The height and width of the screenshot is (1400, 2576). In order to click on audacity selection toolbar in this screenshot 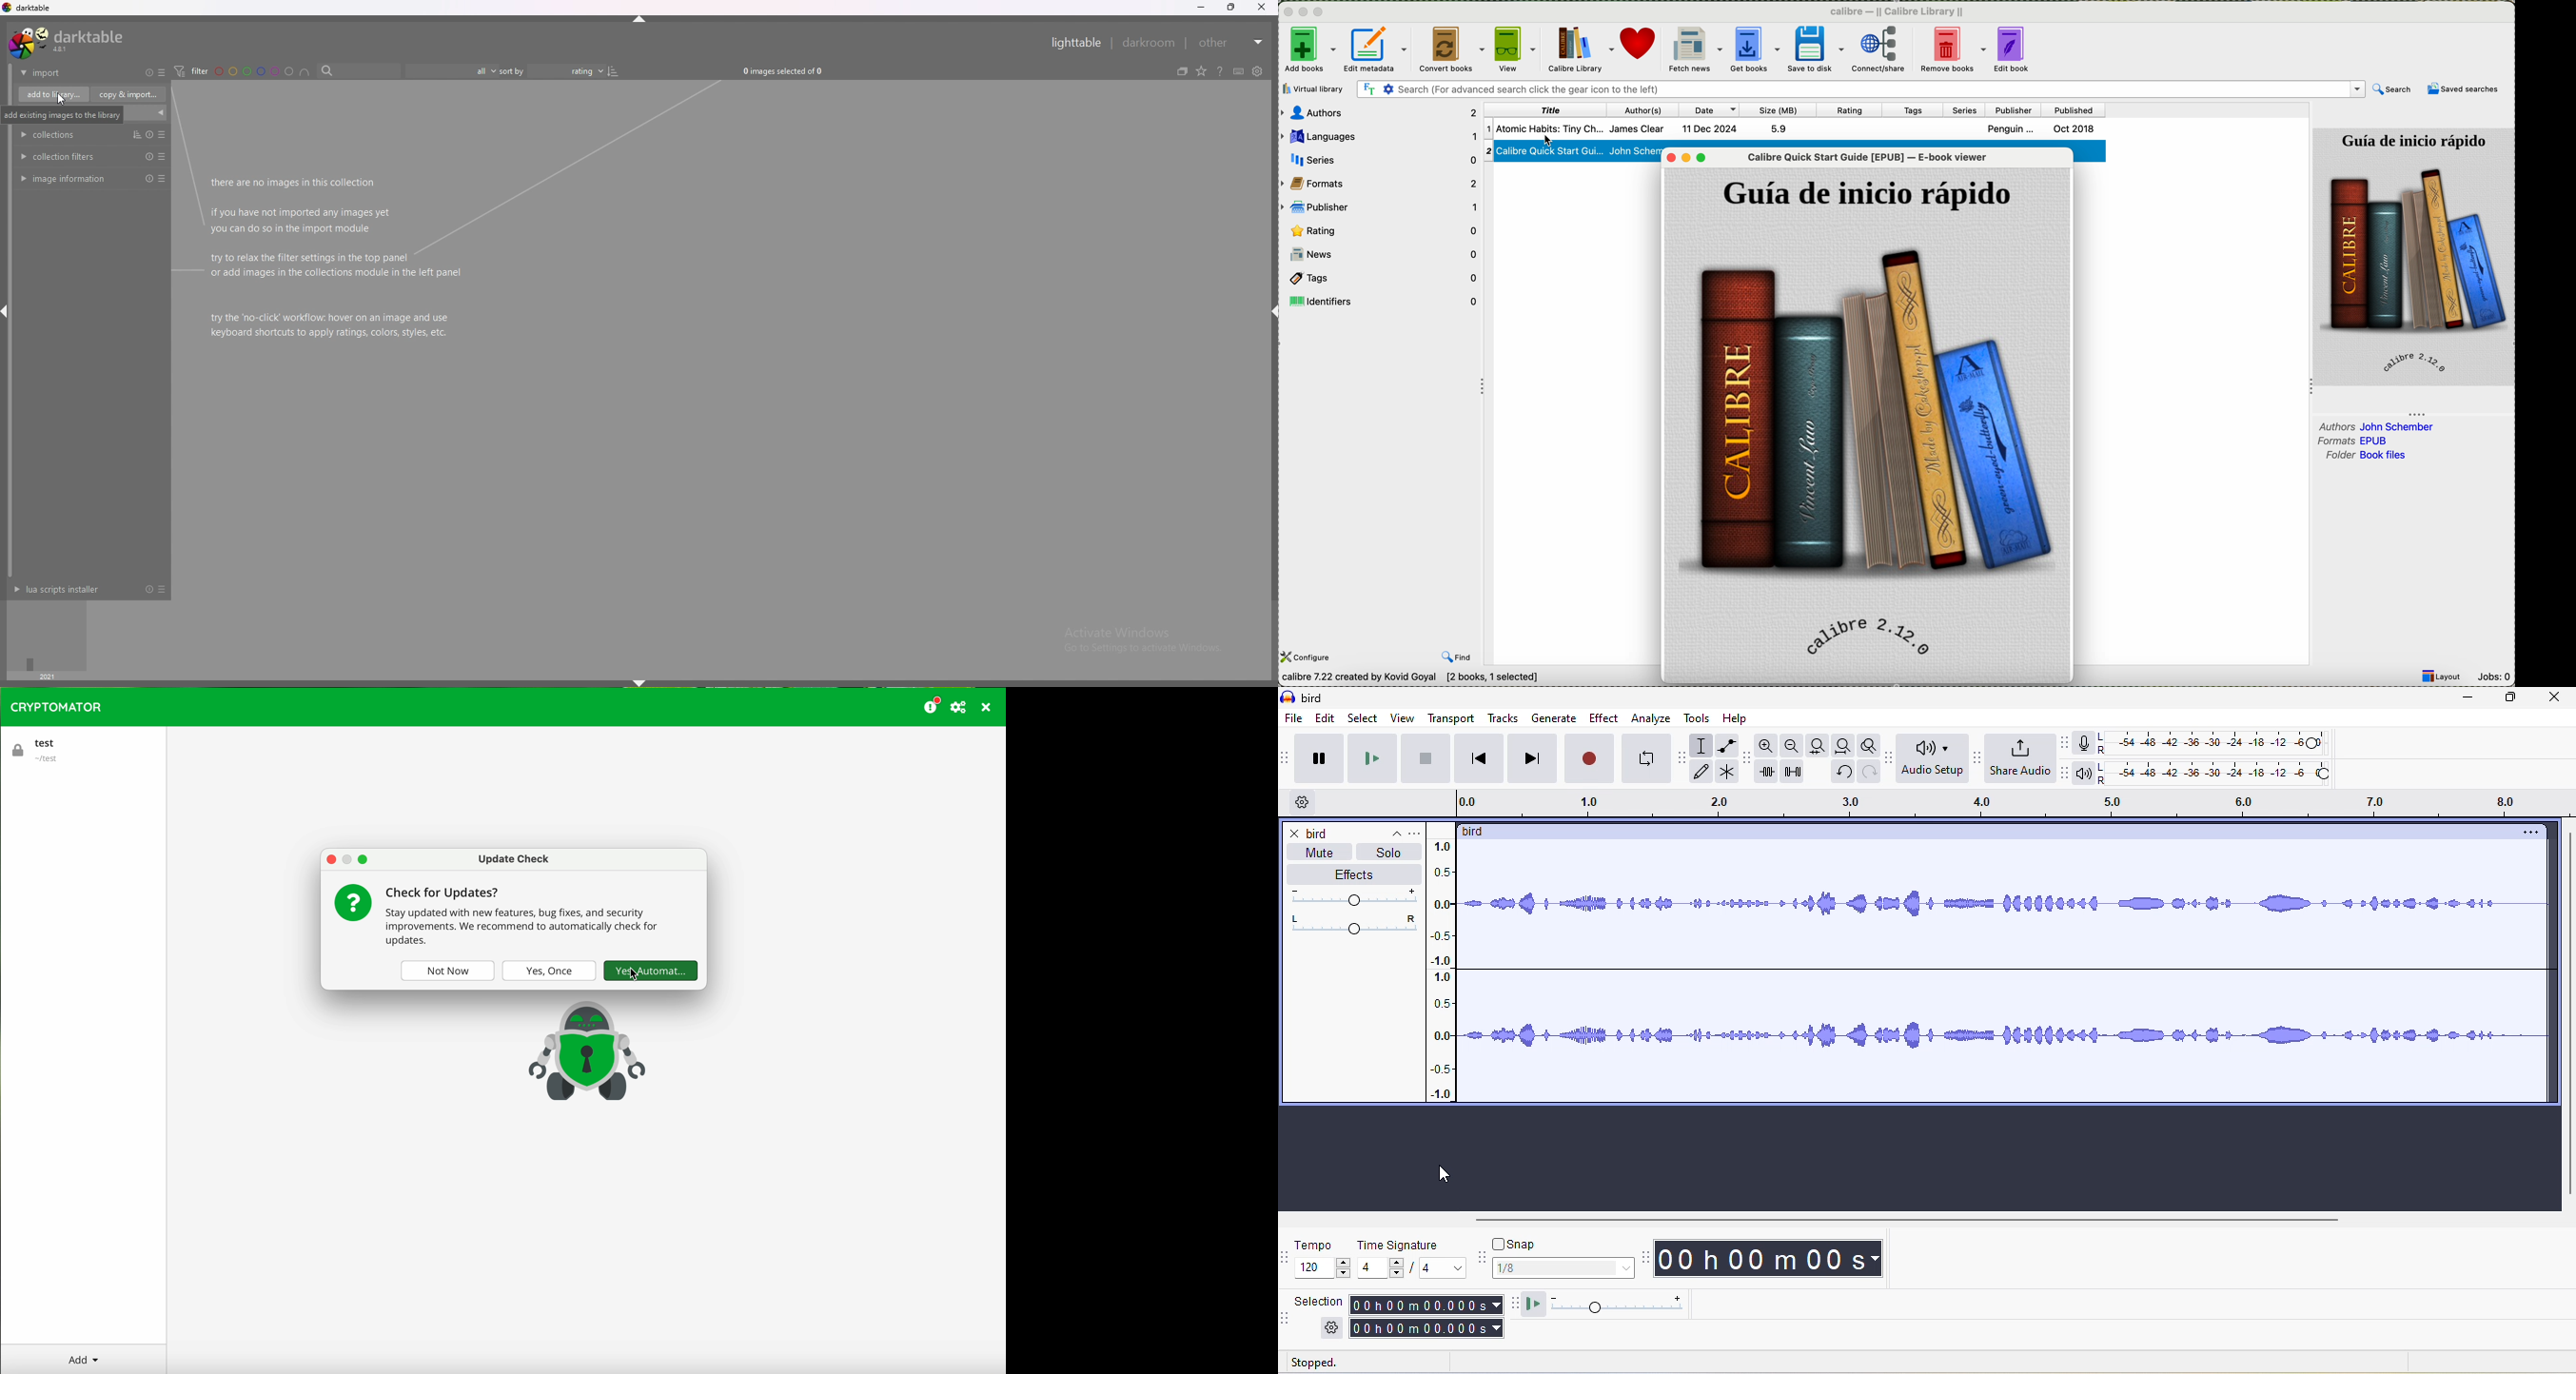, I will do `click(1287, 1317)`.